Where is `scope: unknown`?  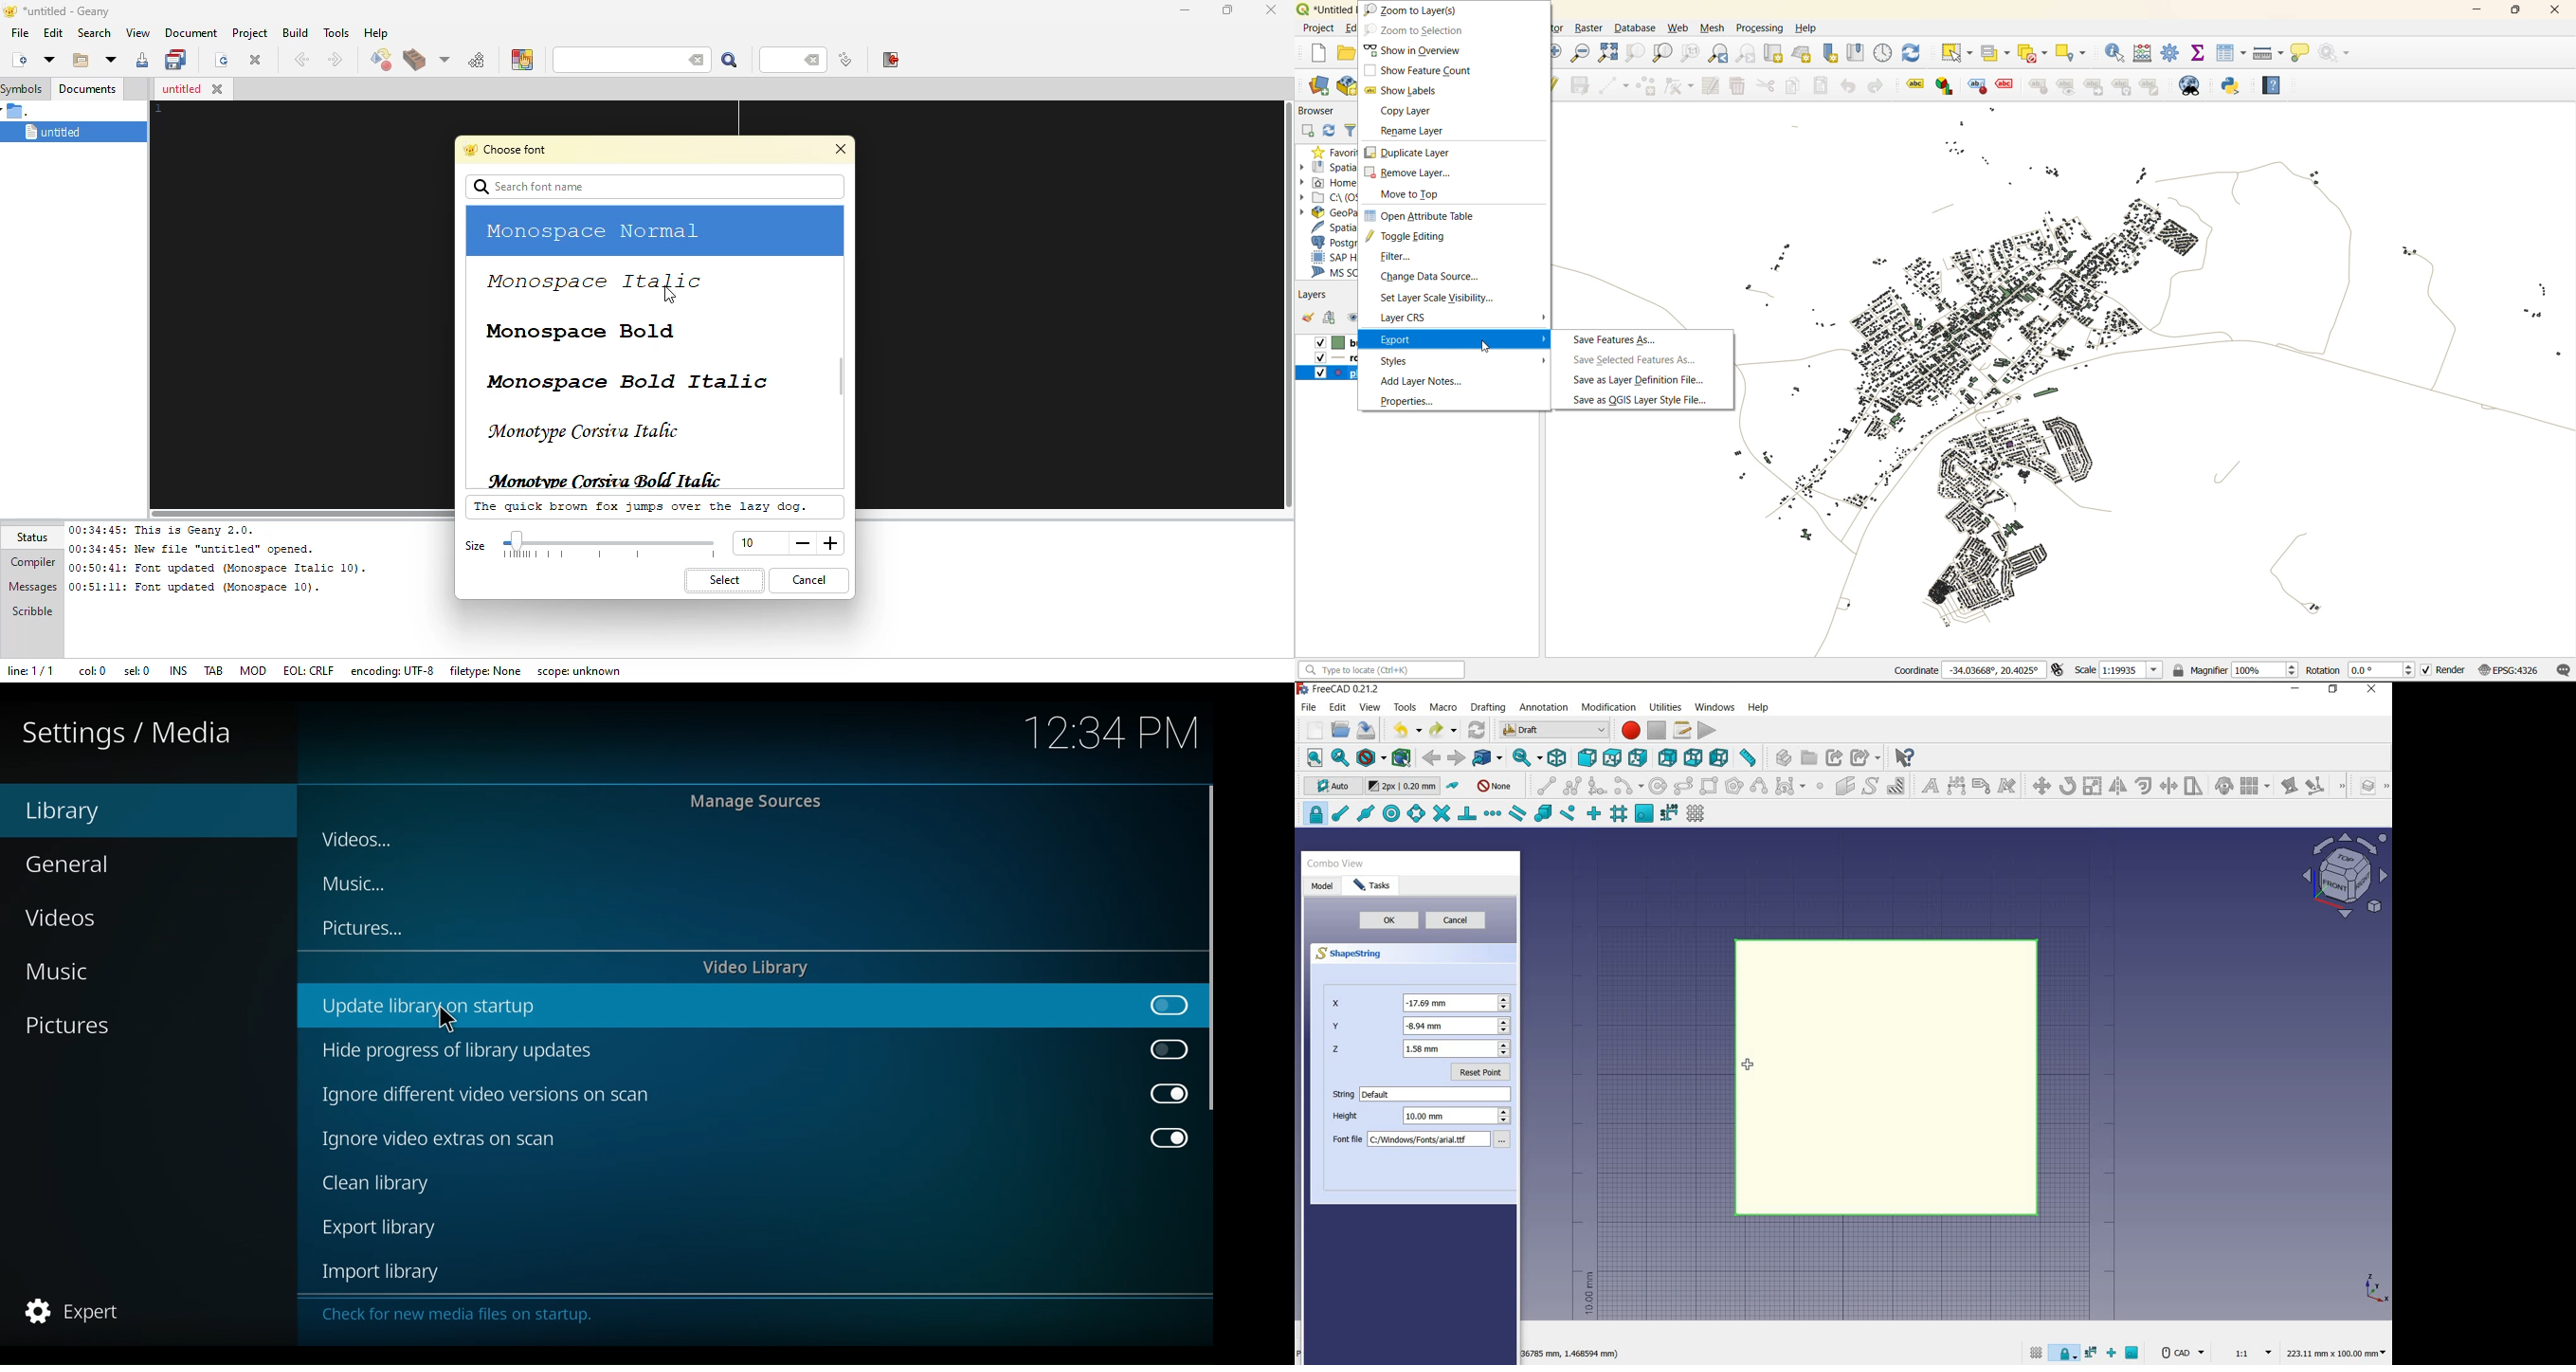
scope: unknown is located at coordinates (583, 671).